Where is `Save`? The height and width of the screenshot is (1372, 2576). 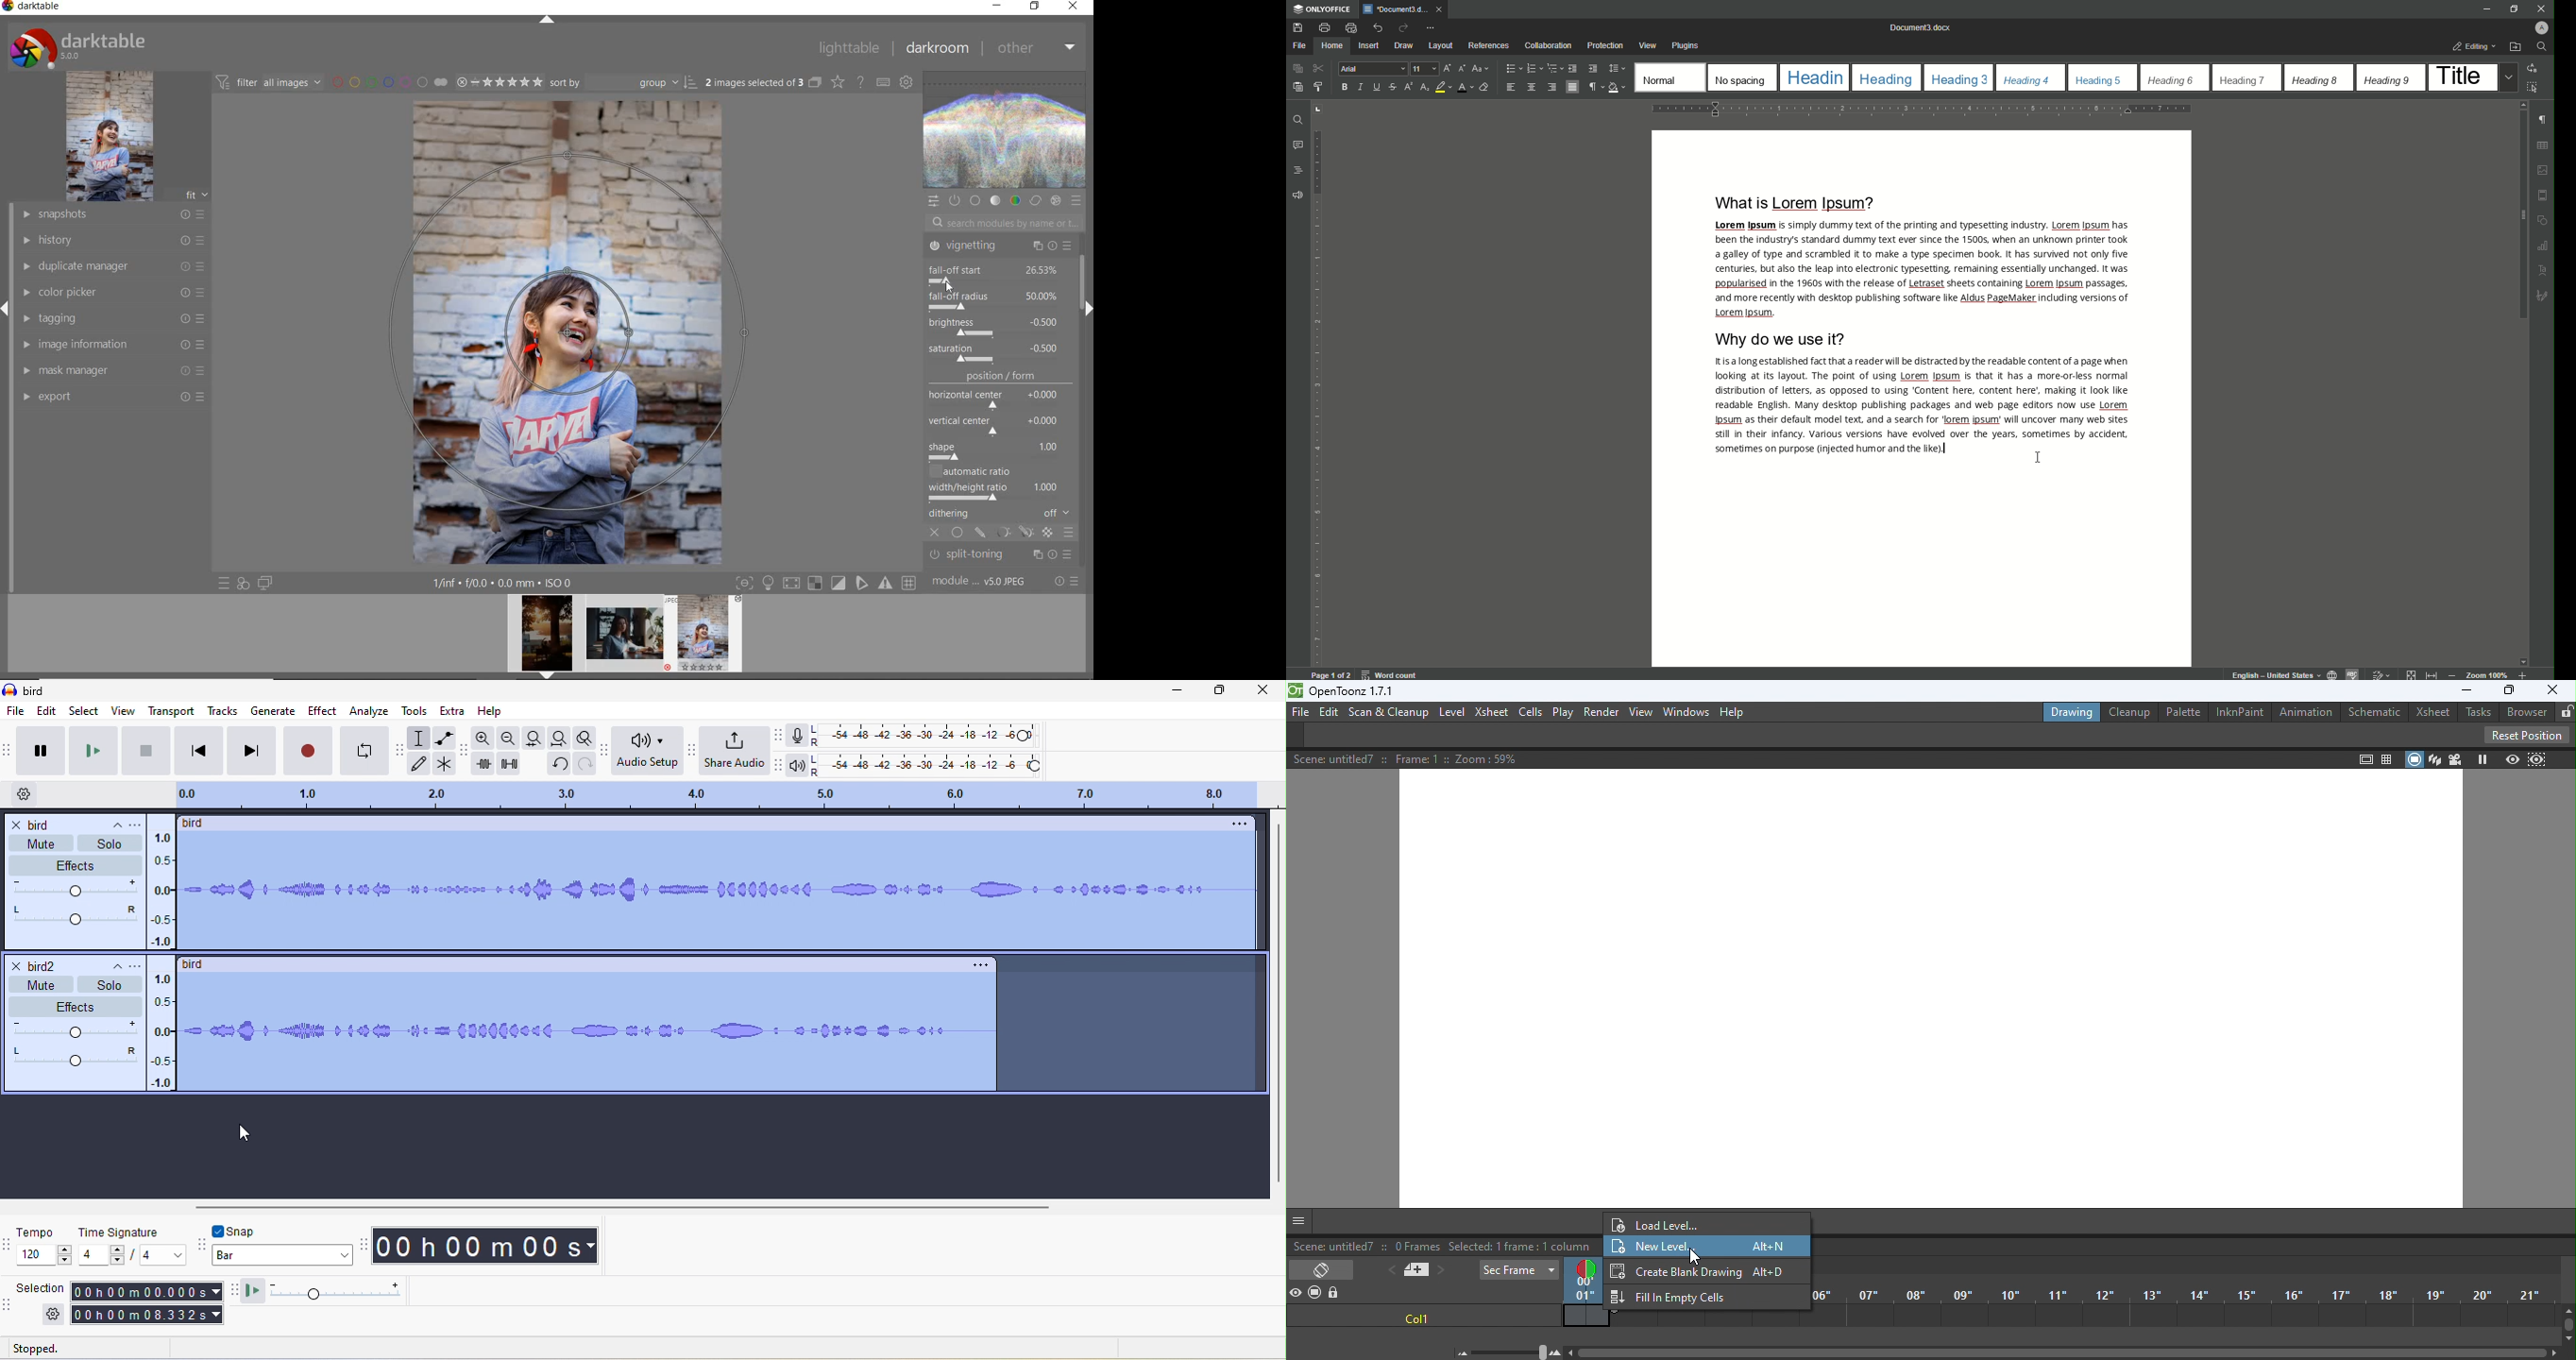 Save is located at coordinates (1299, 27).